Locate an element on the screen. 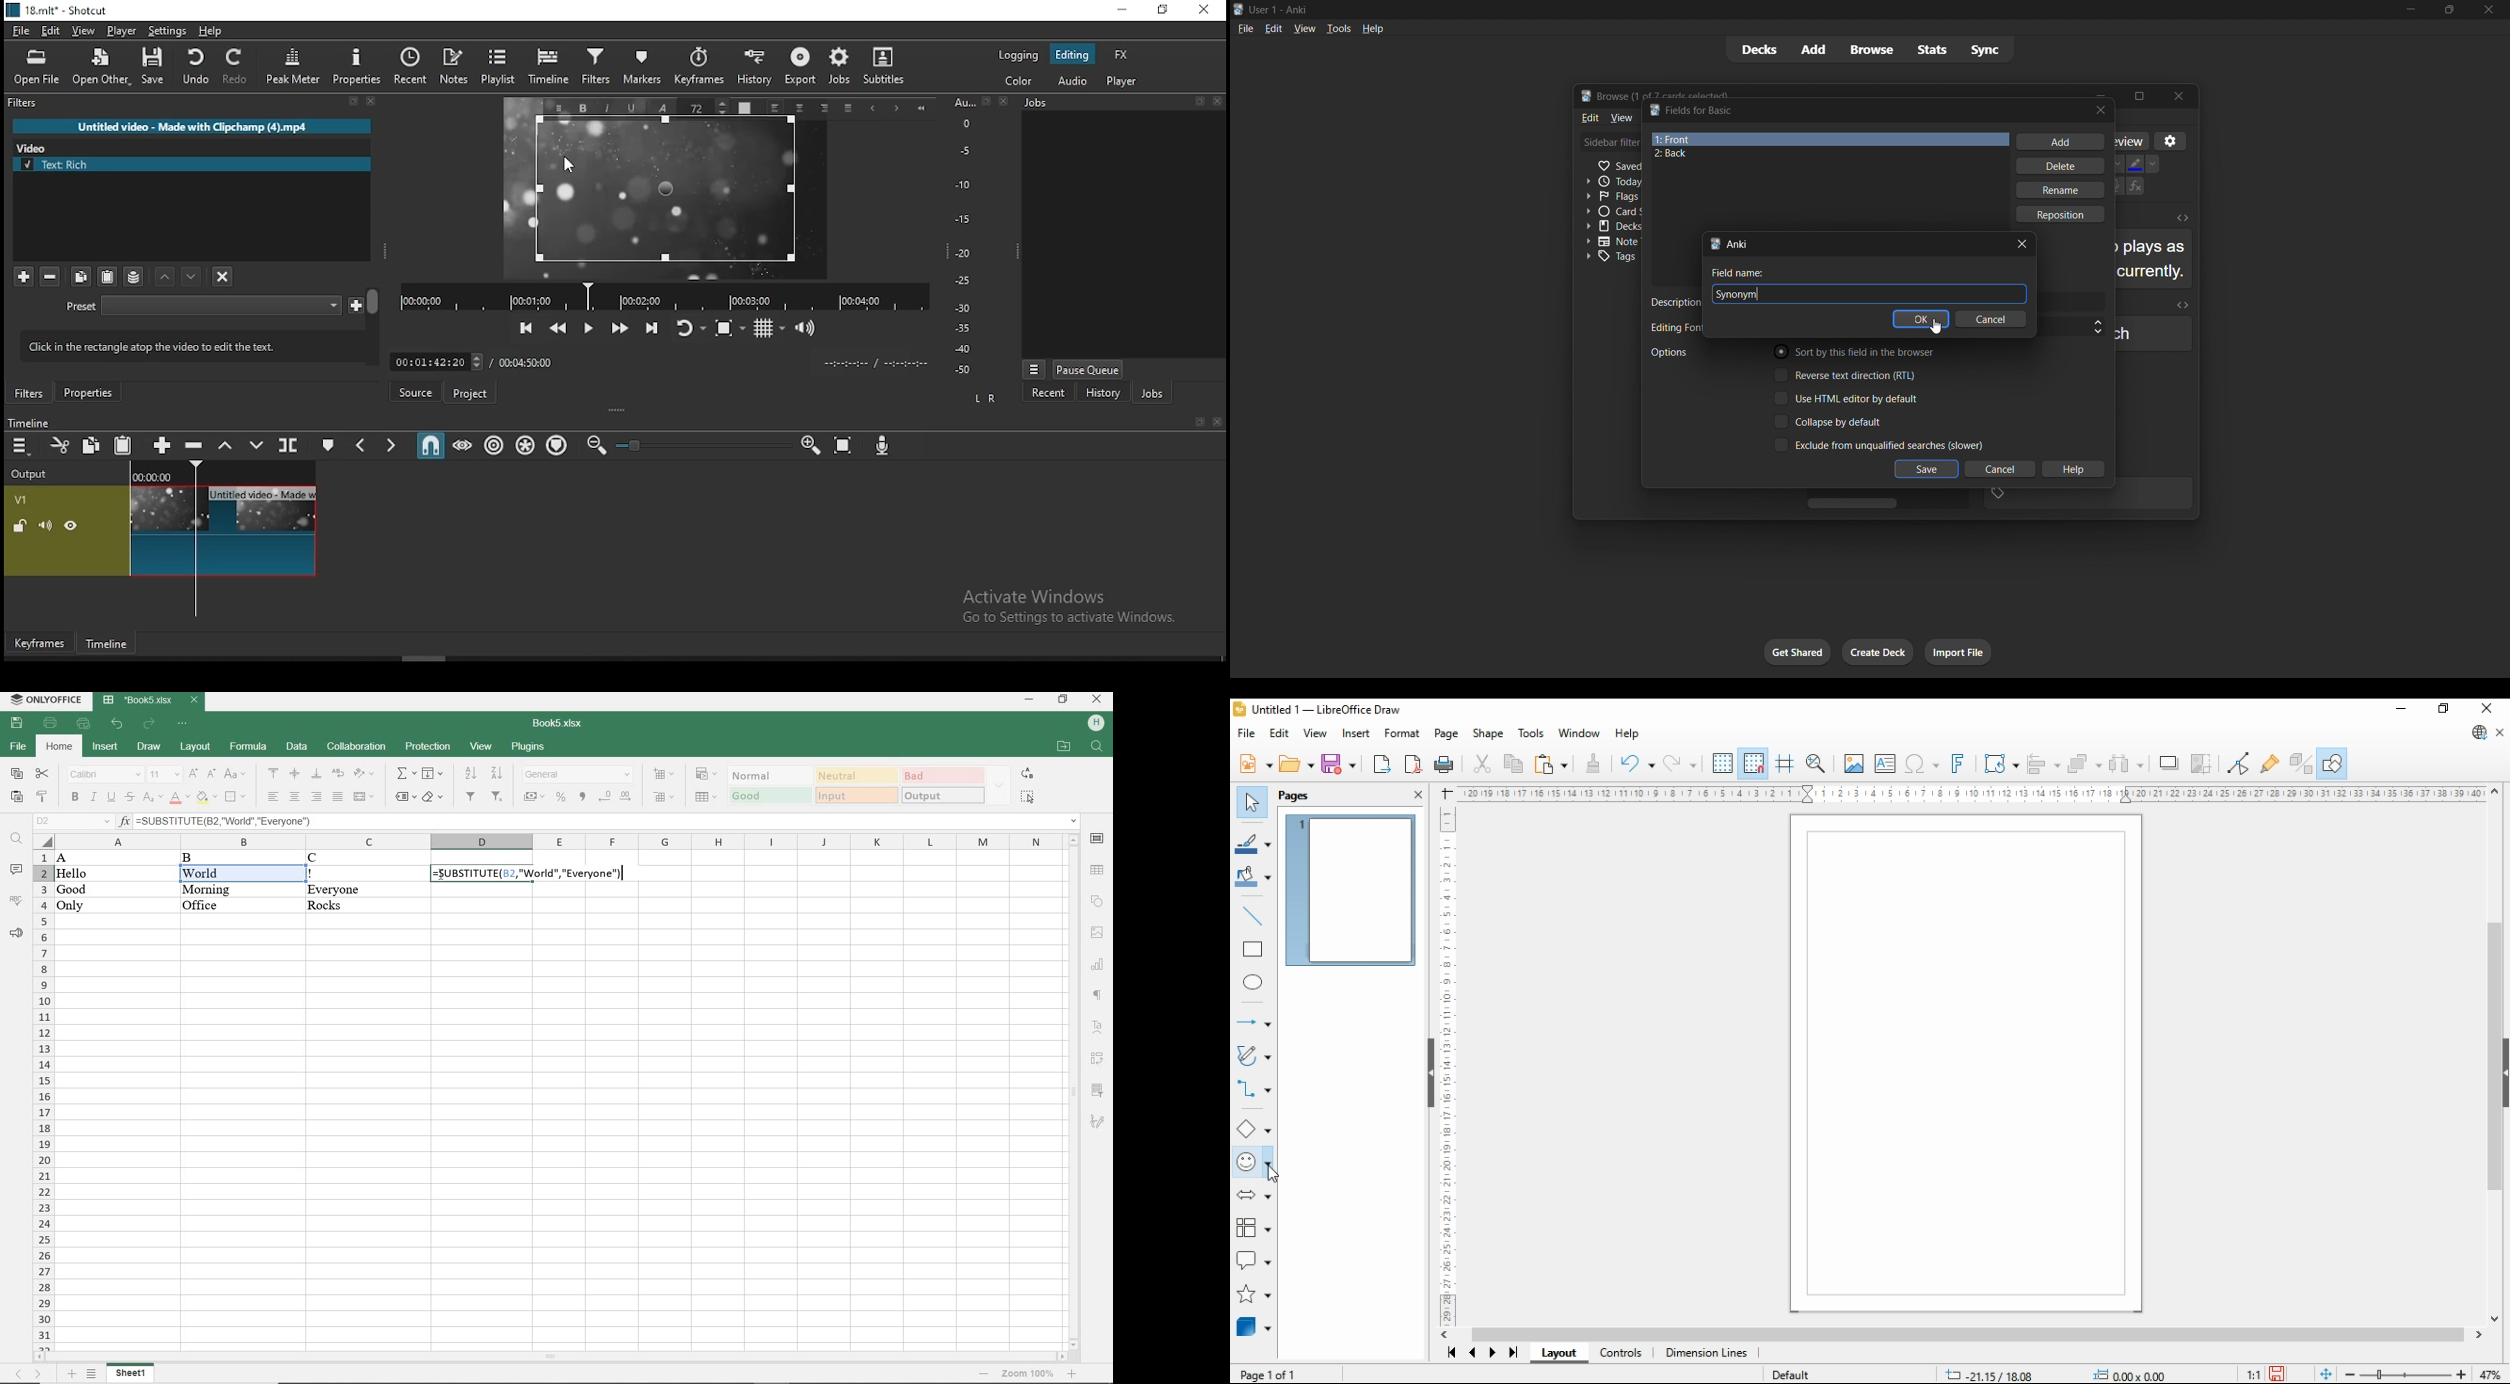 This screenshot has width=2520, height=1400. new is located at coordinates (1255, 764).